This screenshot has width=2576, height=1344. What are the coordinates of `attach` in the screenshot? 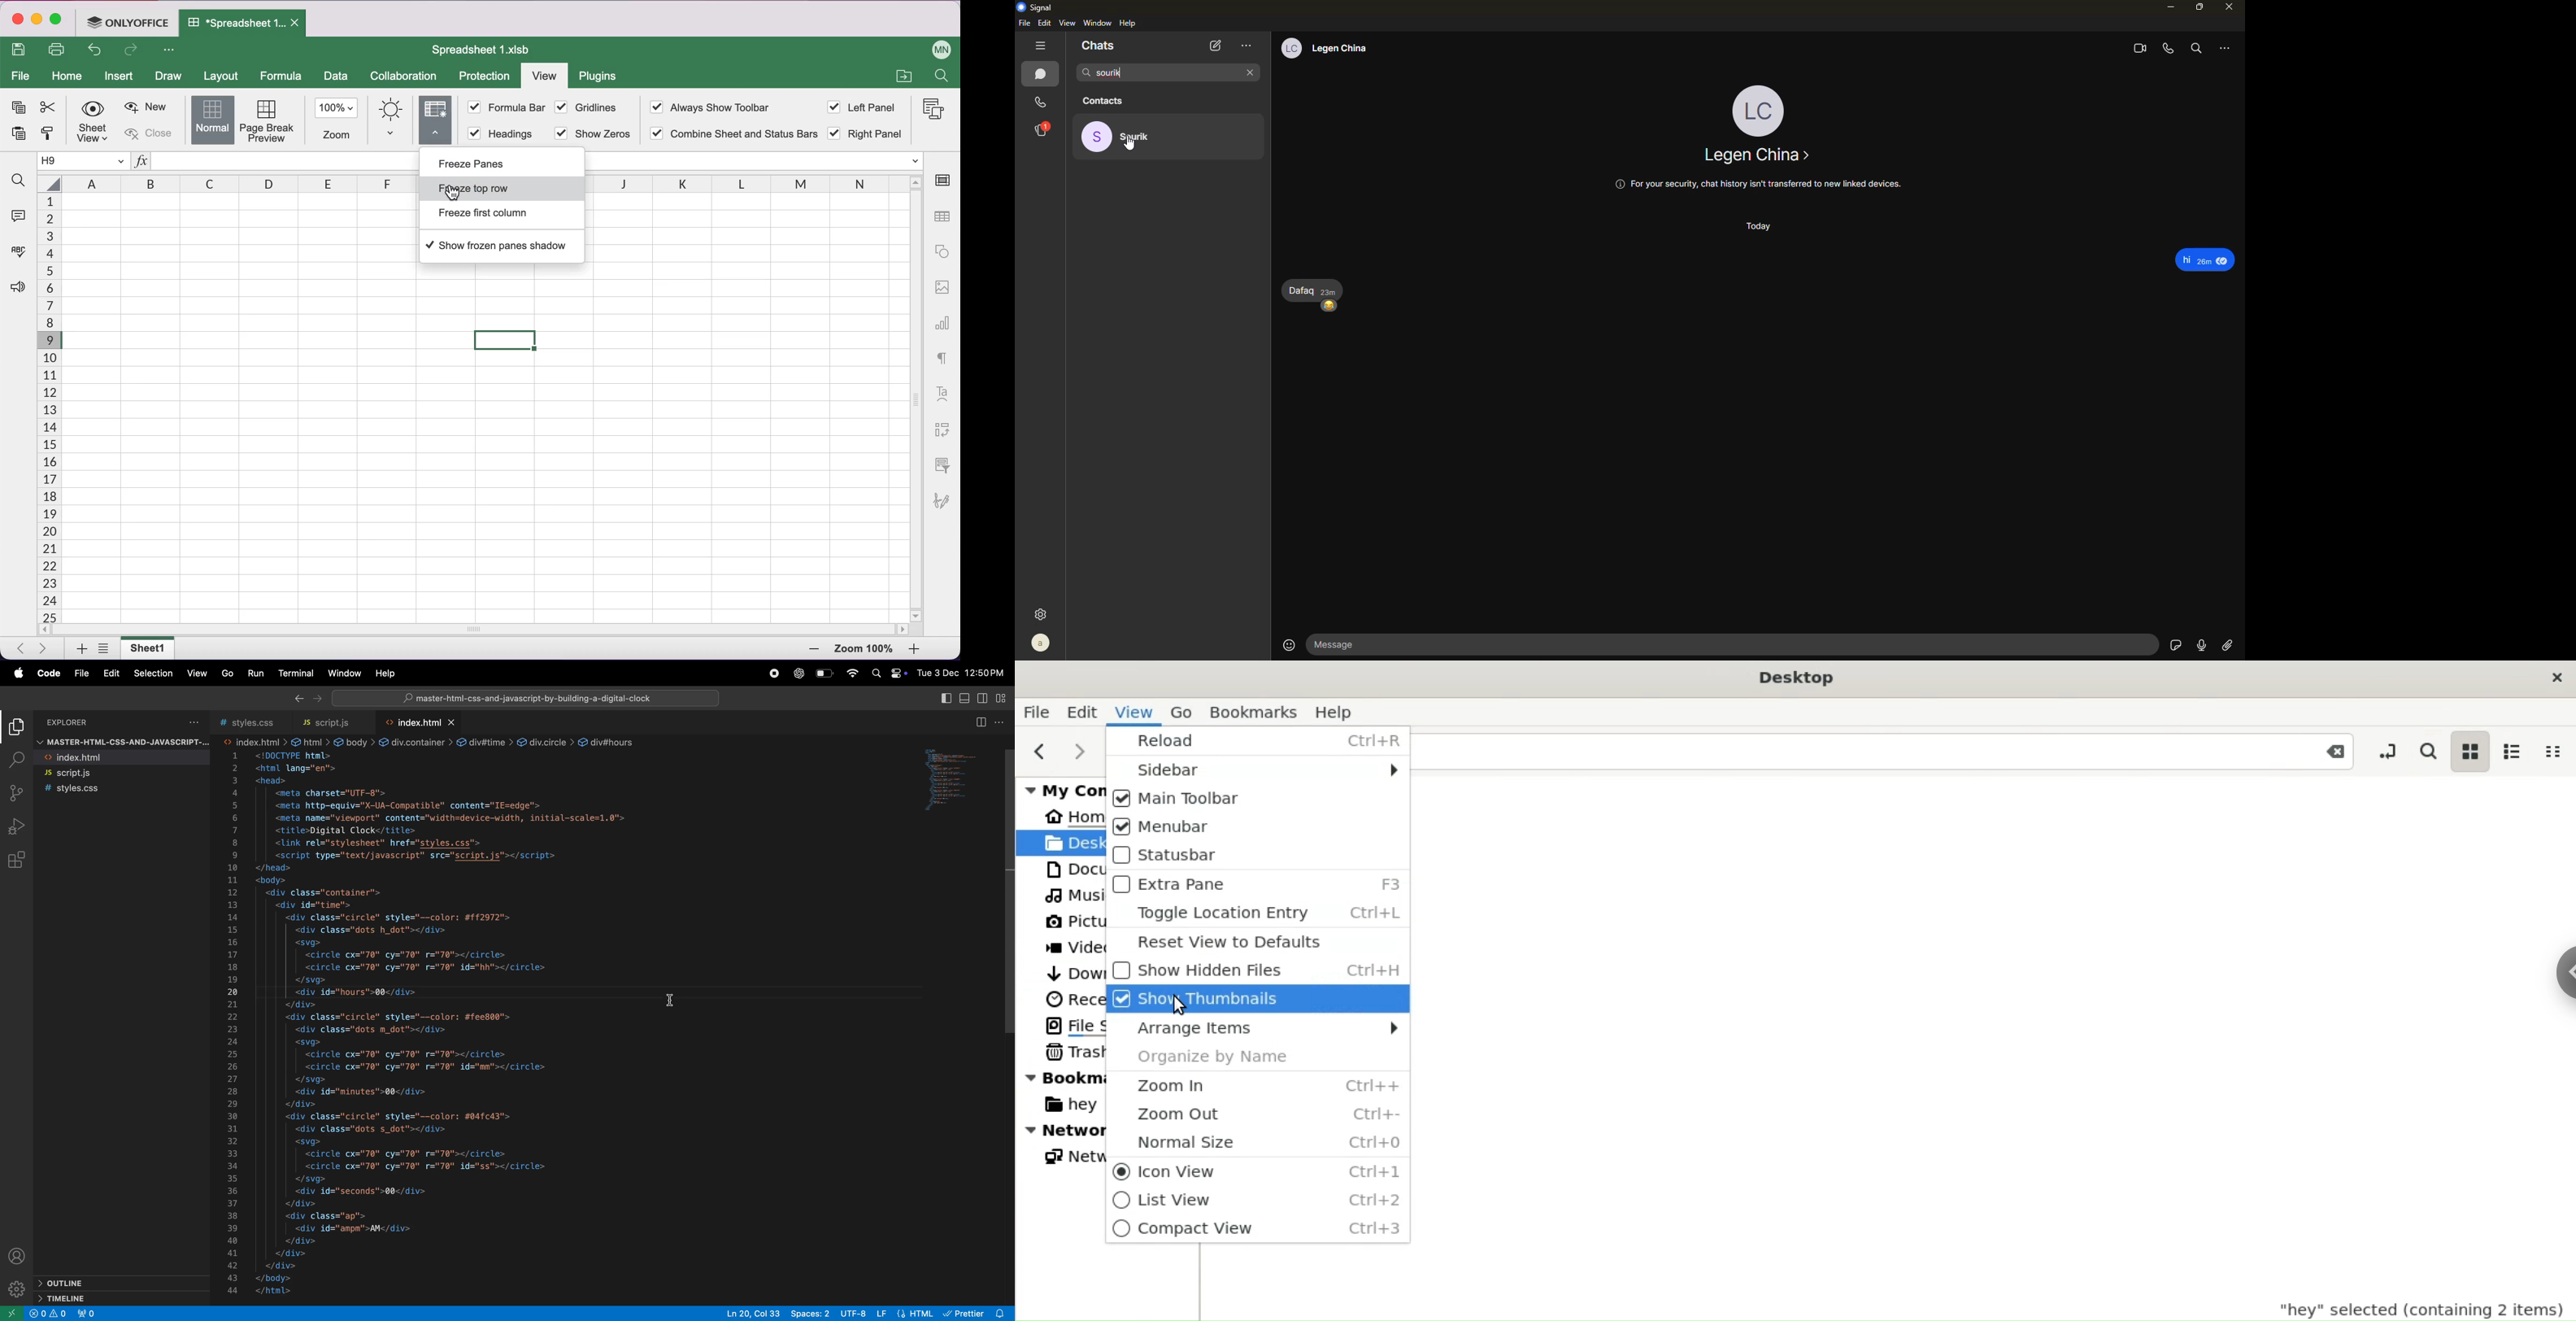 It's located at (2231, 644).